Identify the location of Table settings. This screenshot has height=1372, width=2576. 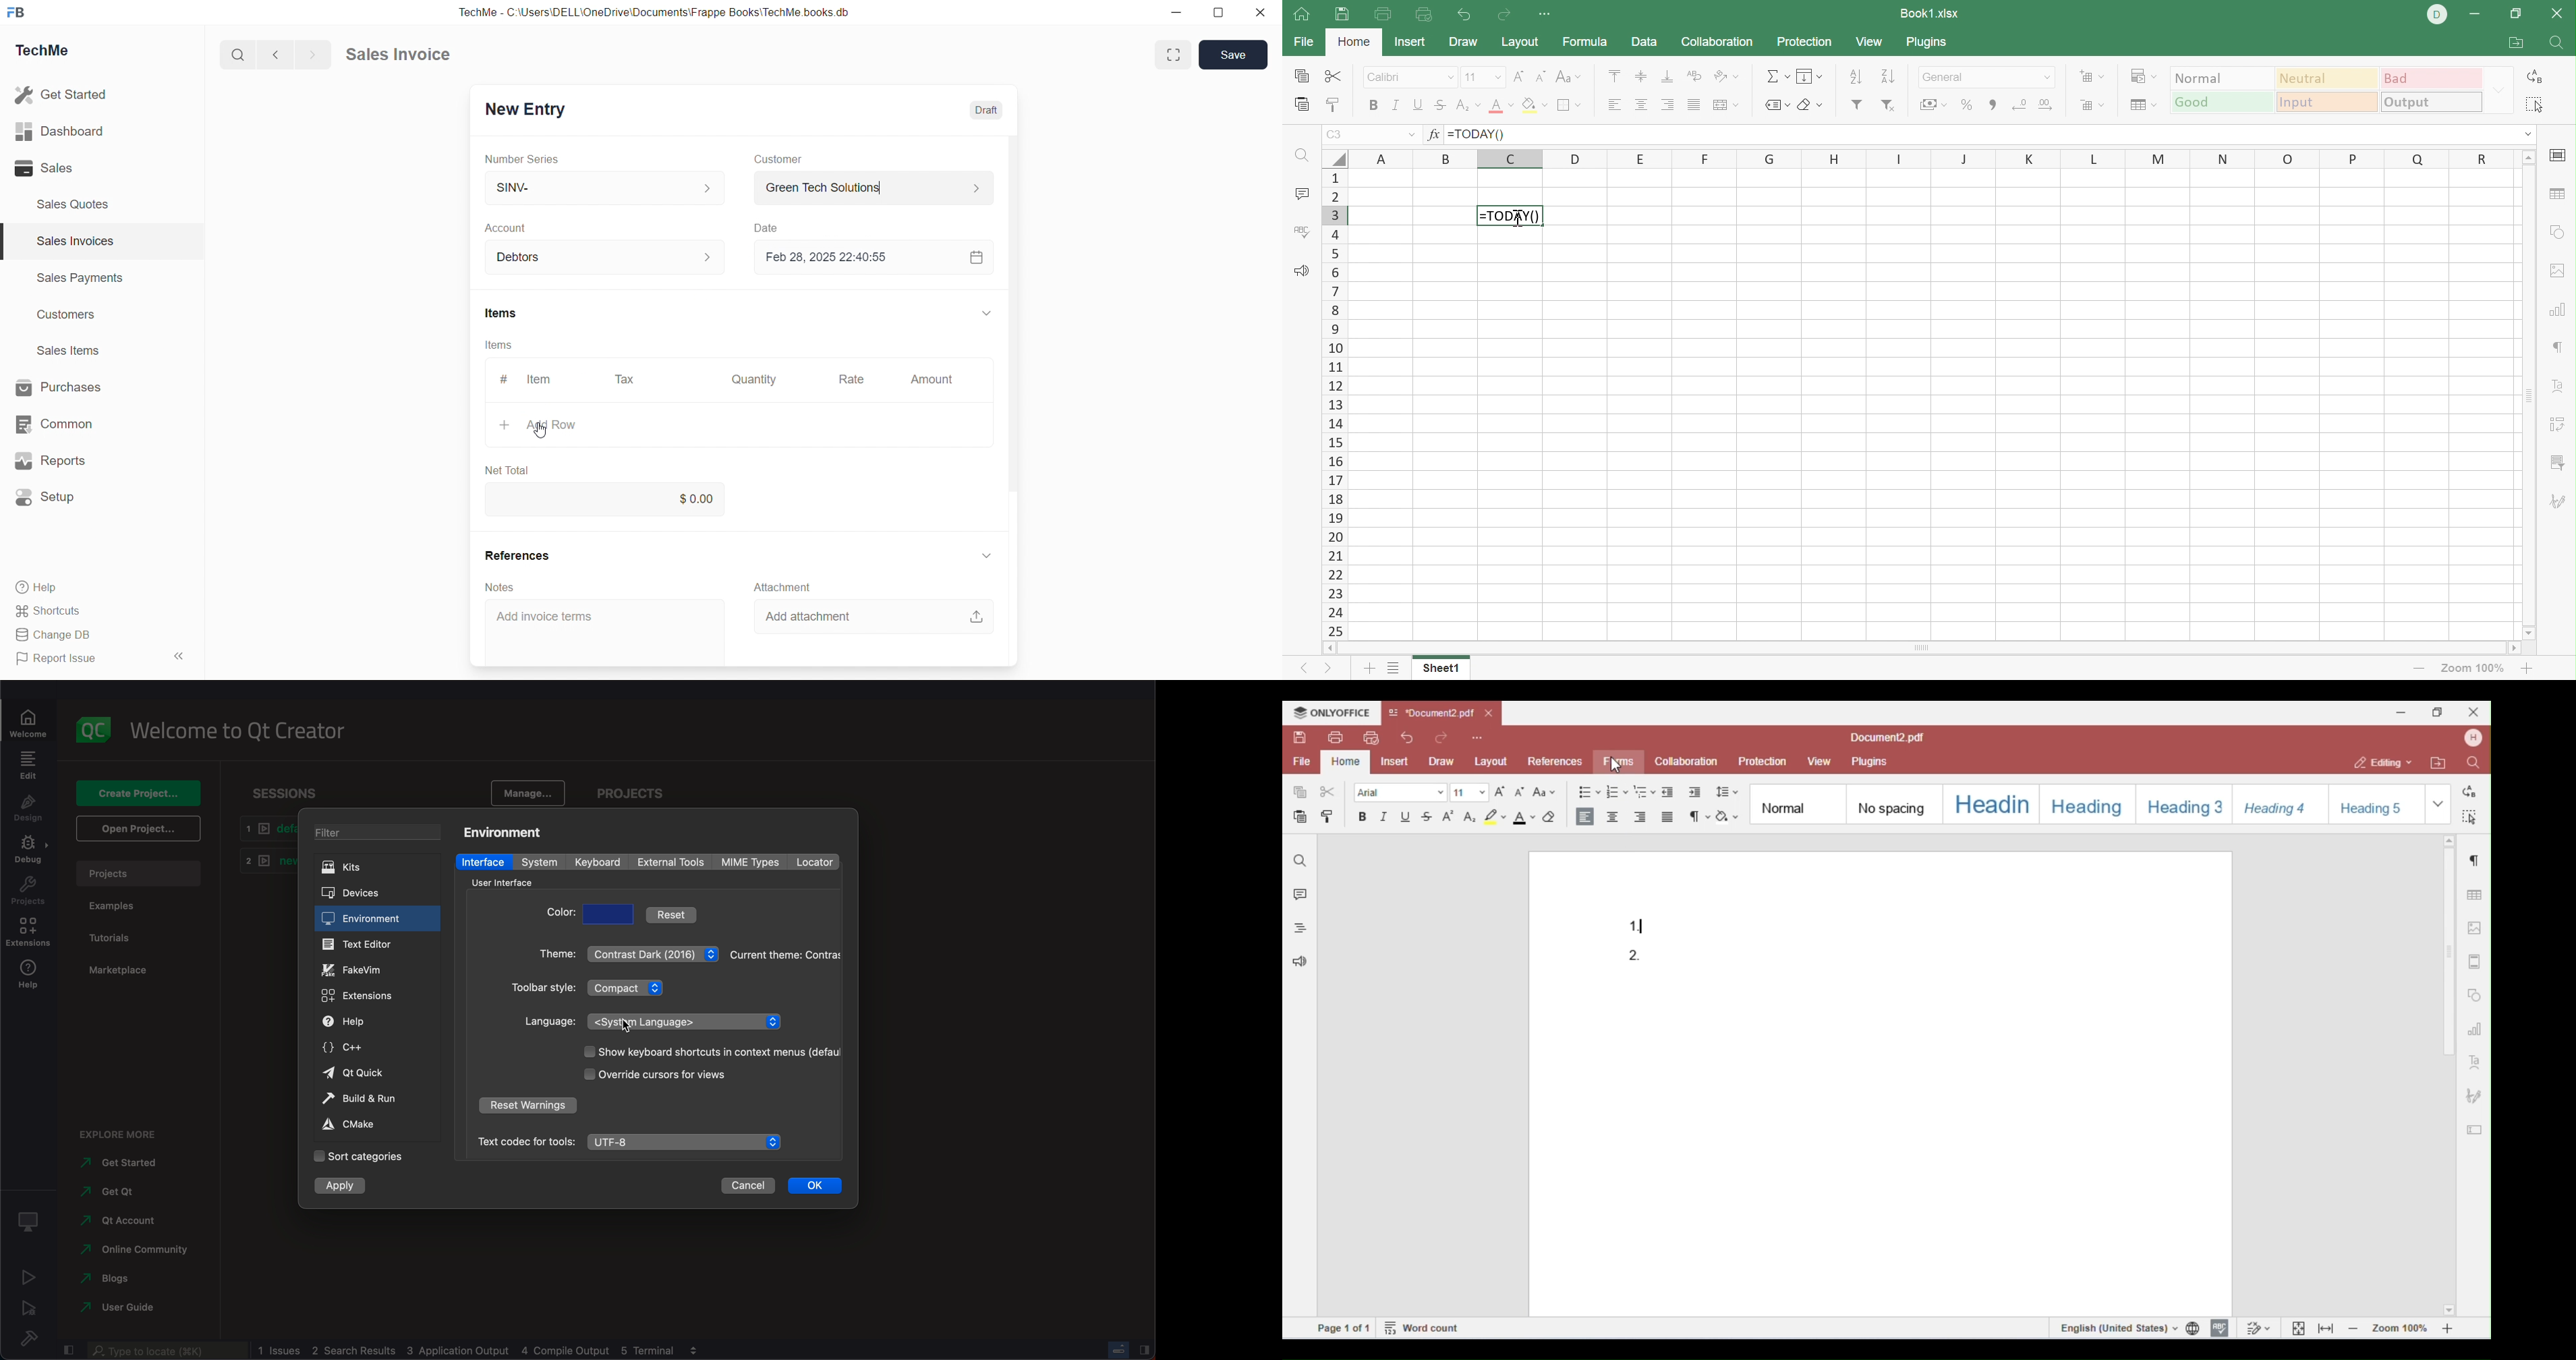
(2560, 196).